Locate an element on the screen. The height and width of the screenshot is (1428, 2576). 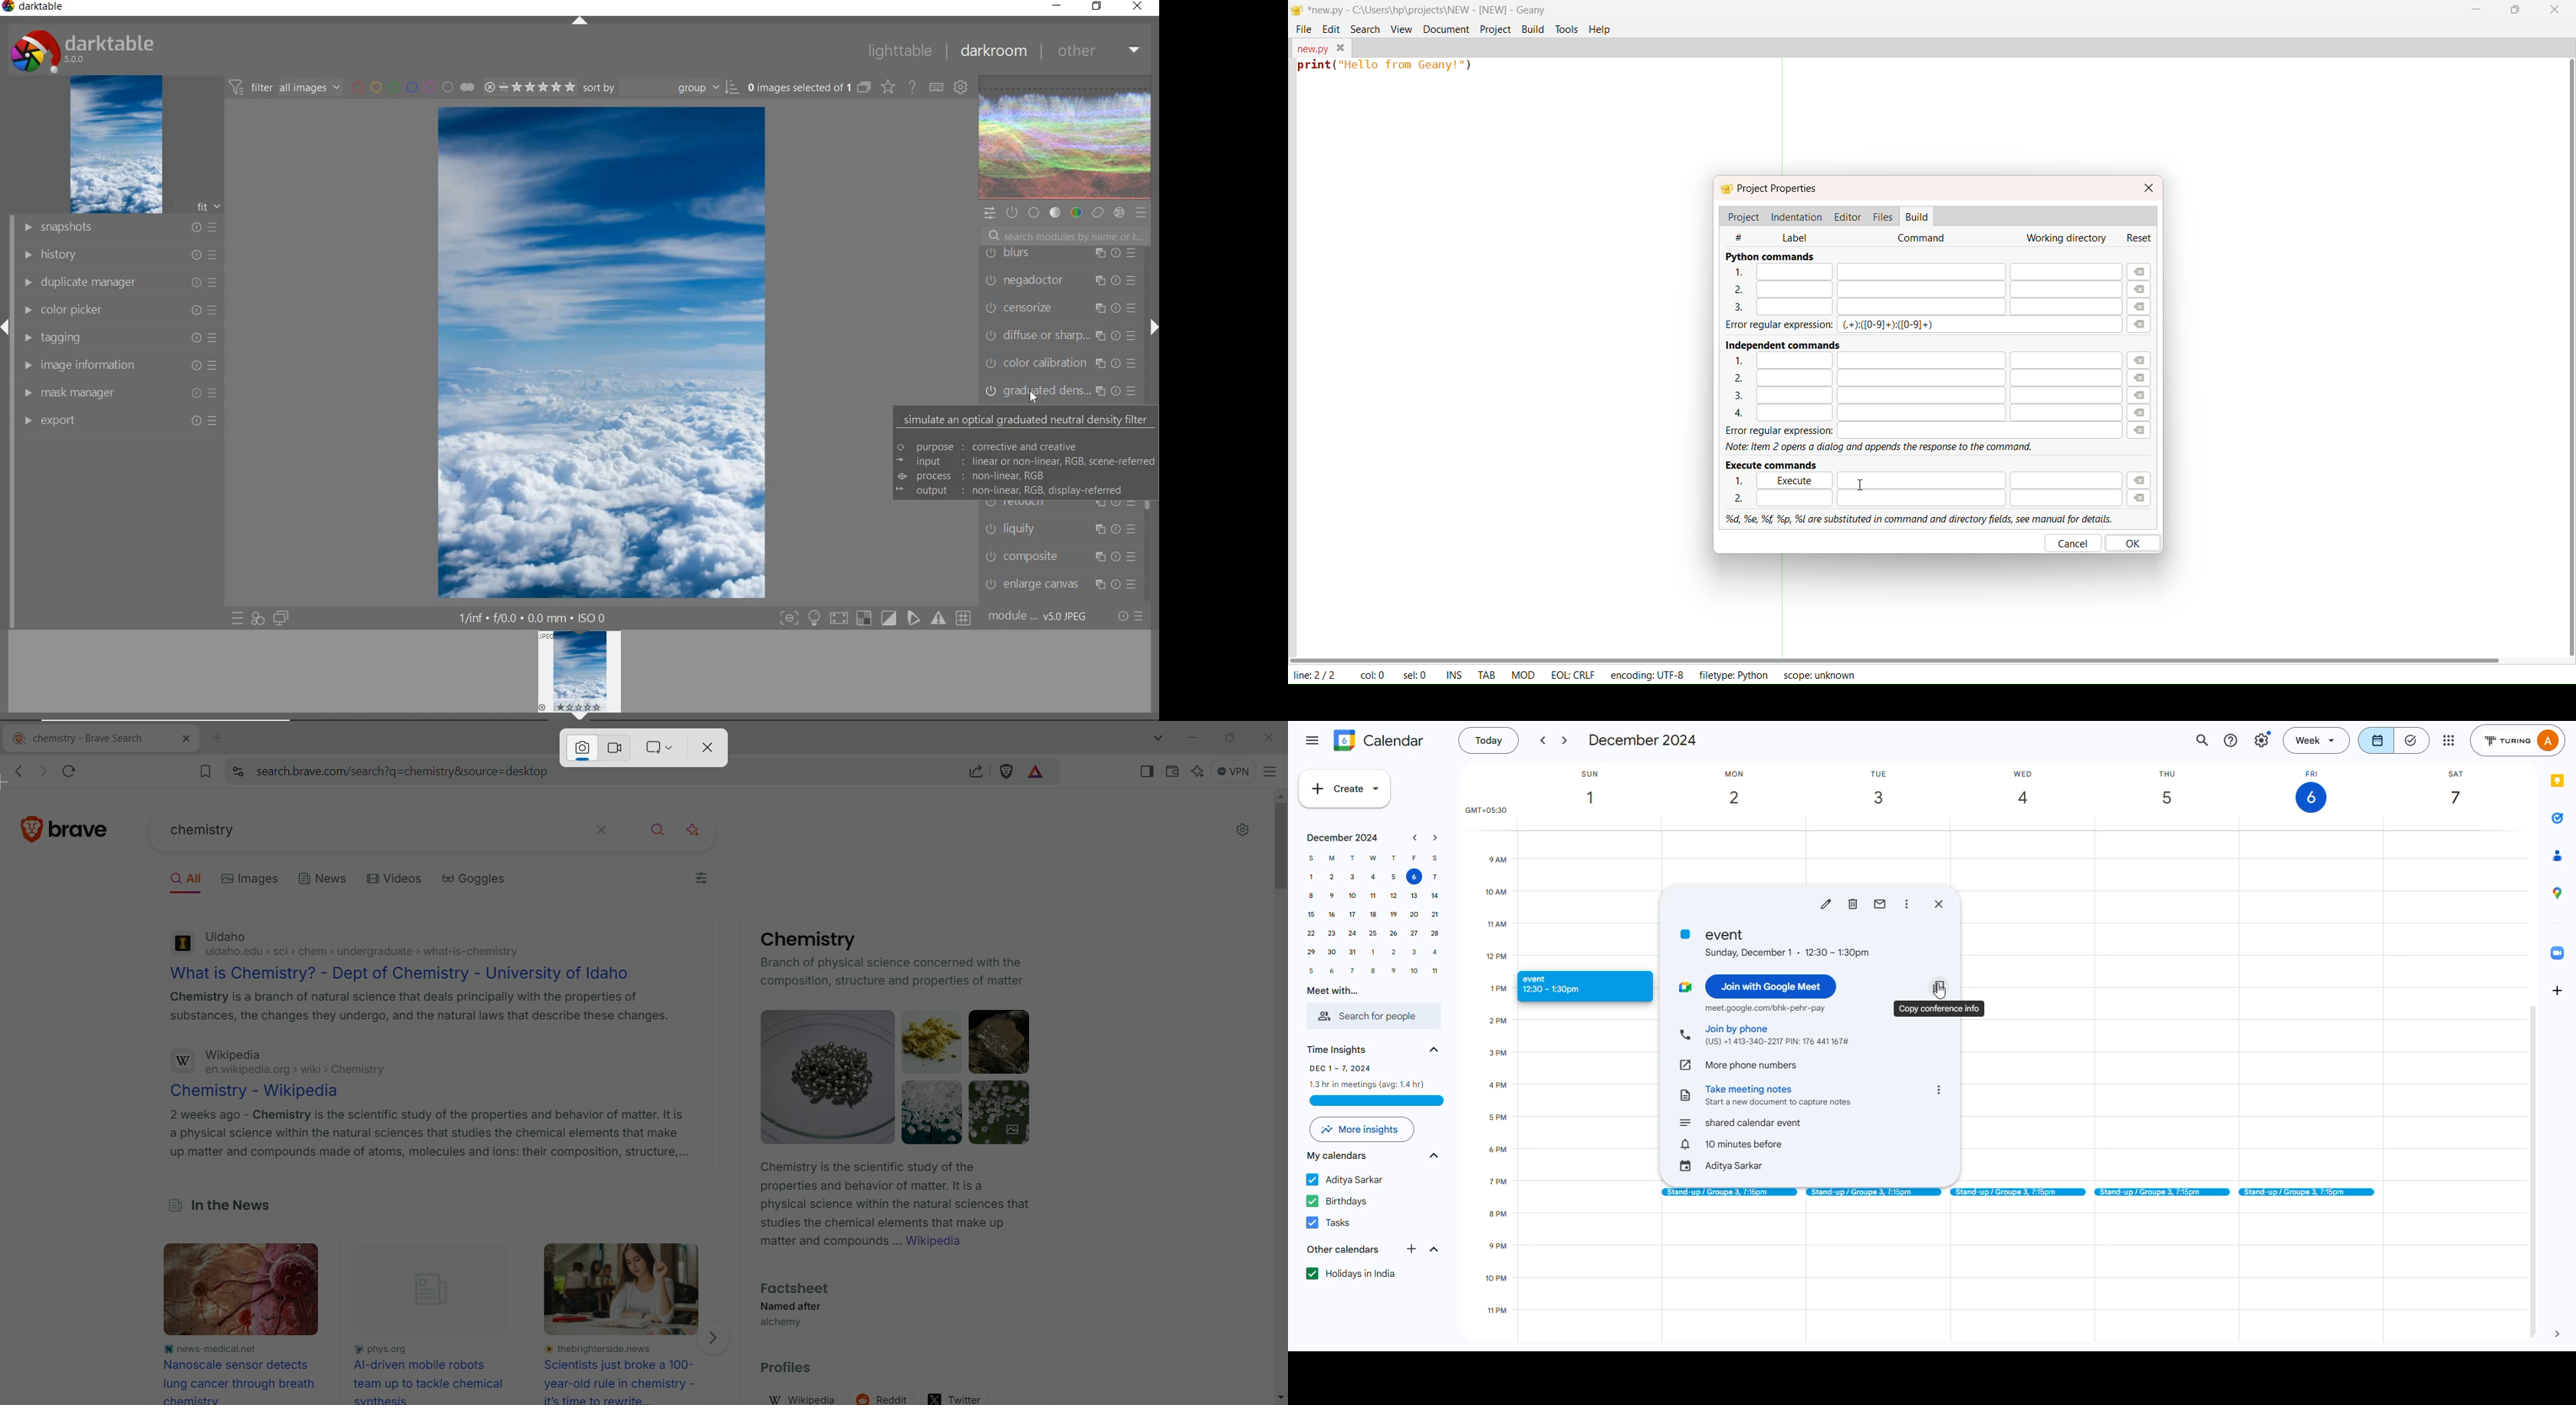
mail is located at coordinates (1880, 903).